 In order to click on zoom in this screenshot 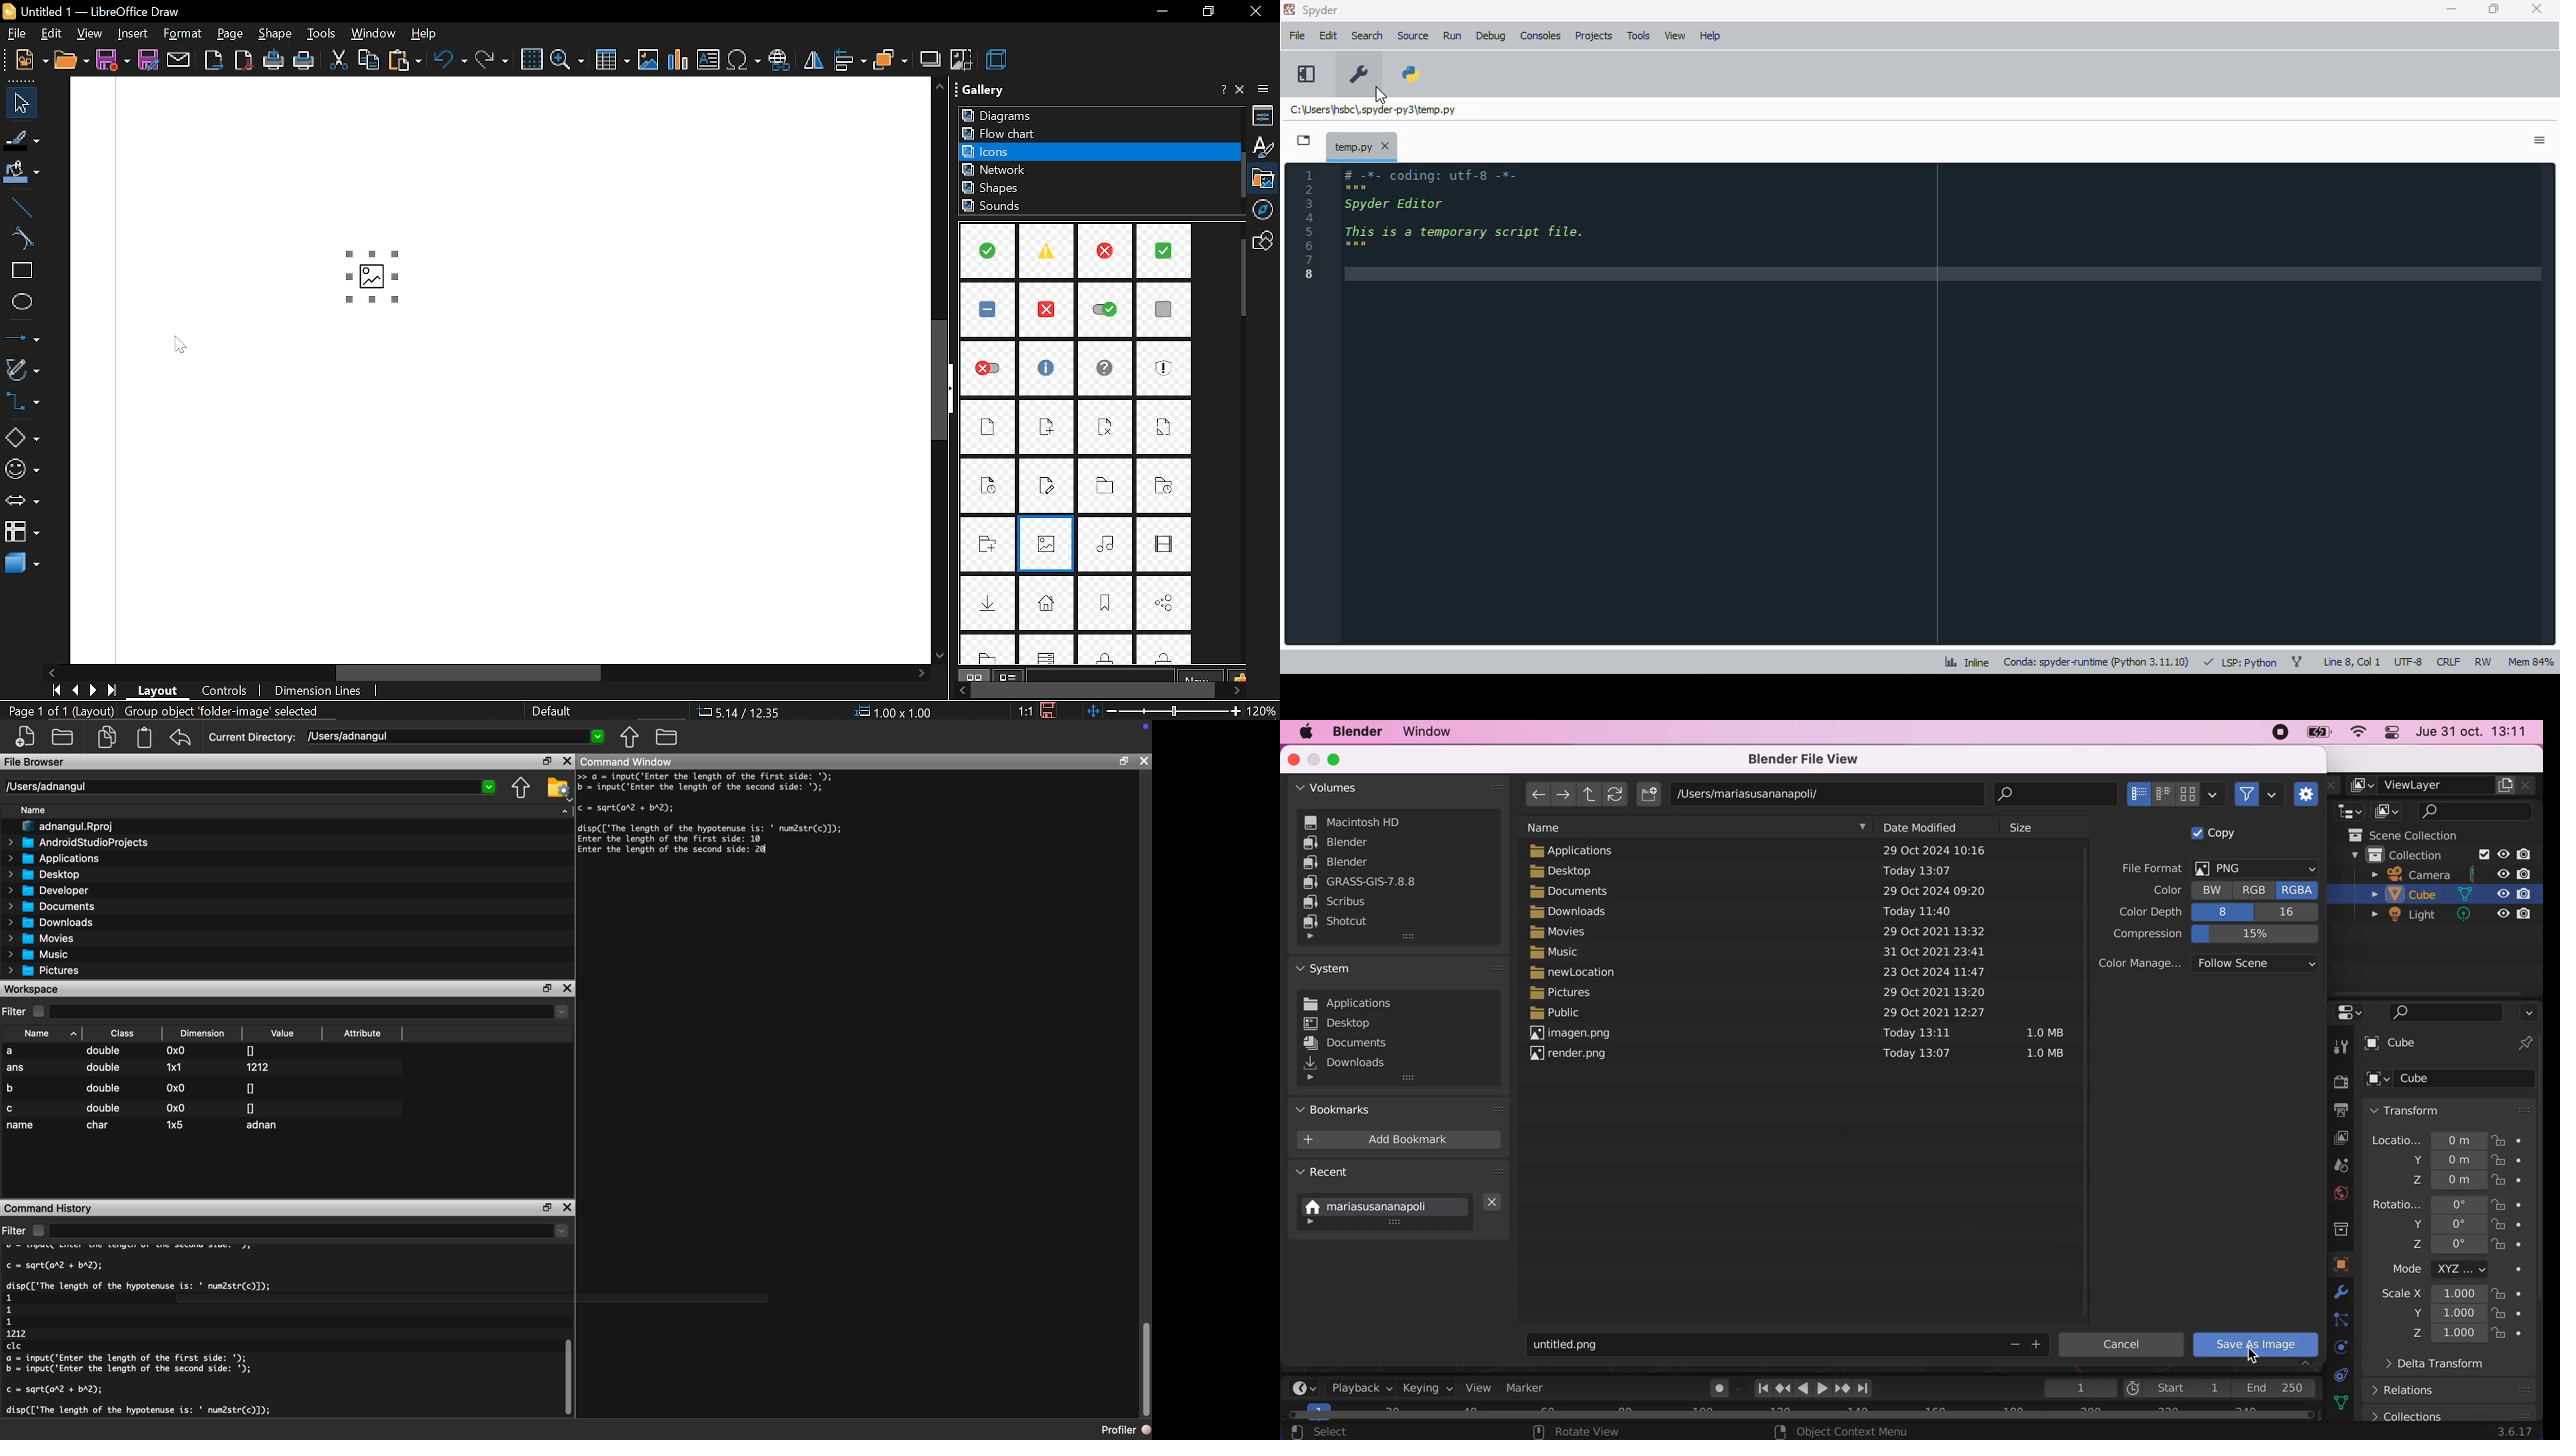, I will do `click(567, 61)`.